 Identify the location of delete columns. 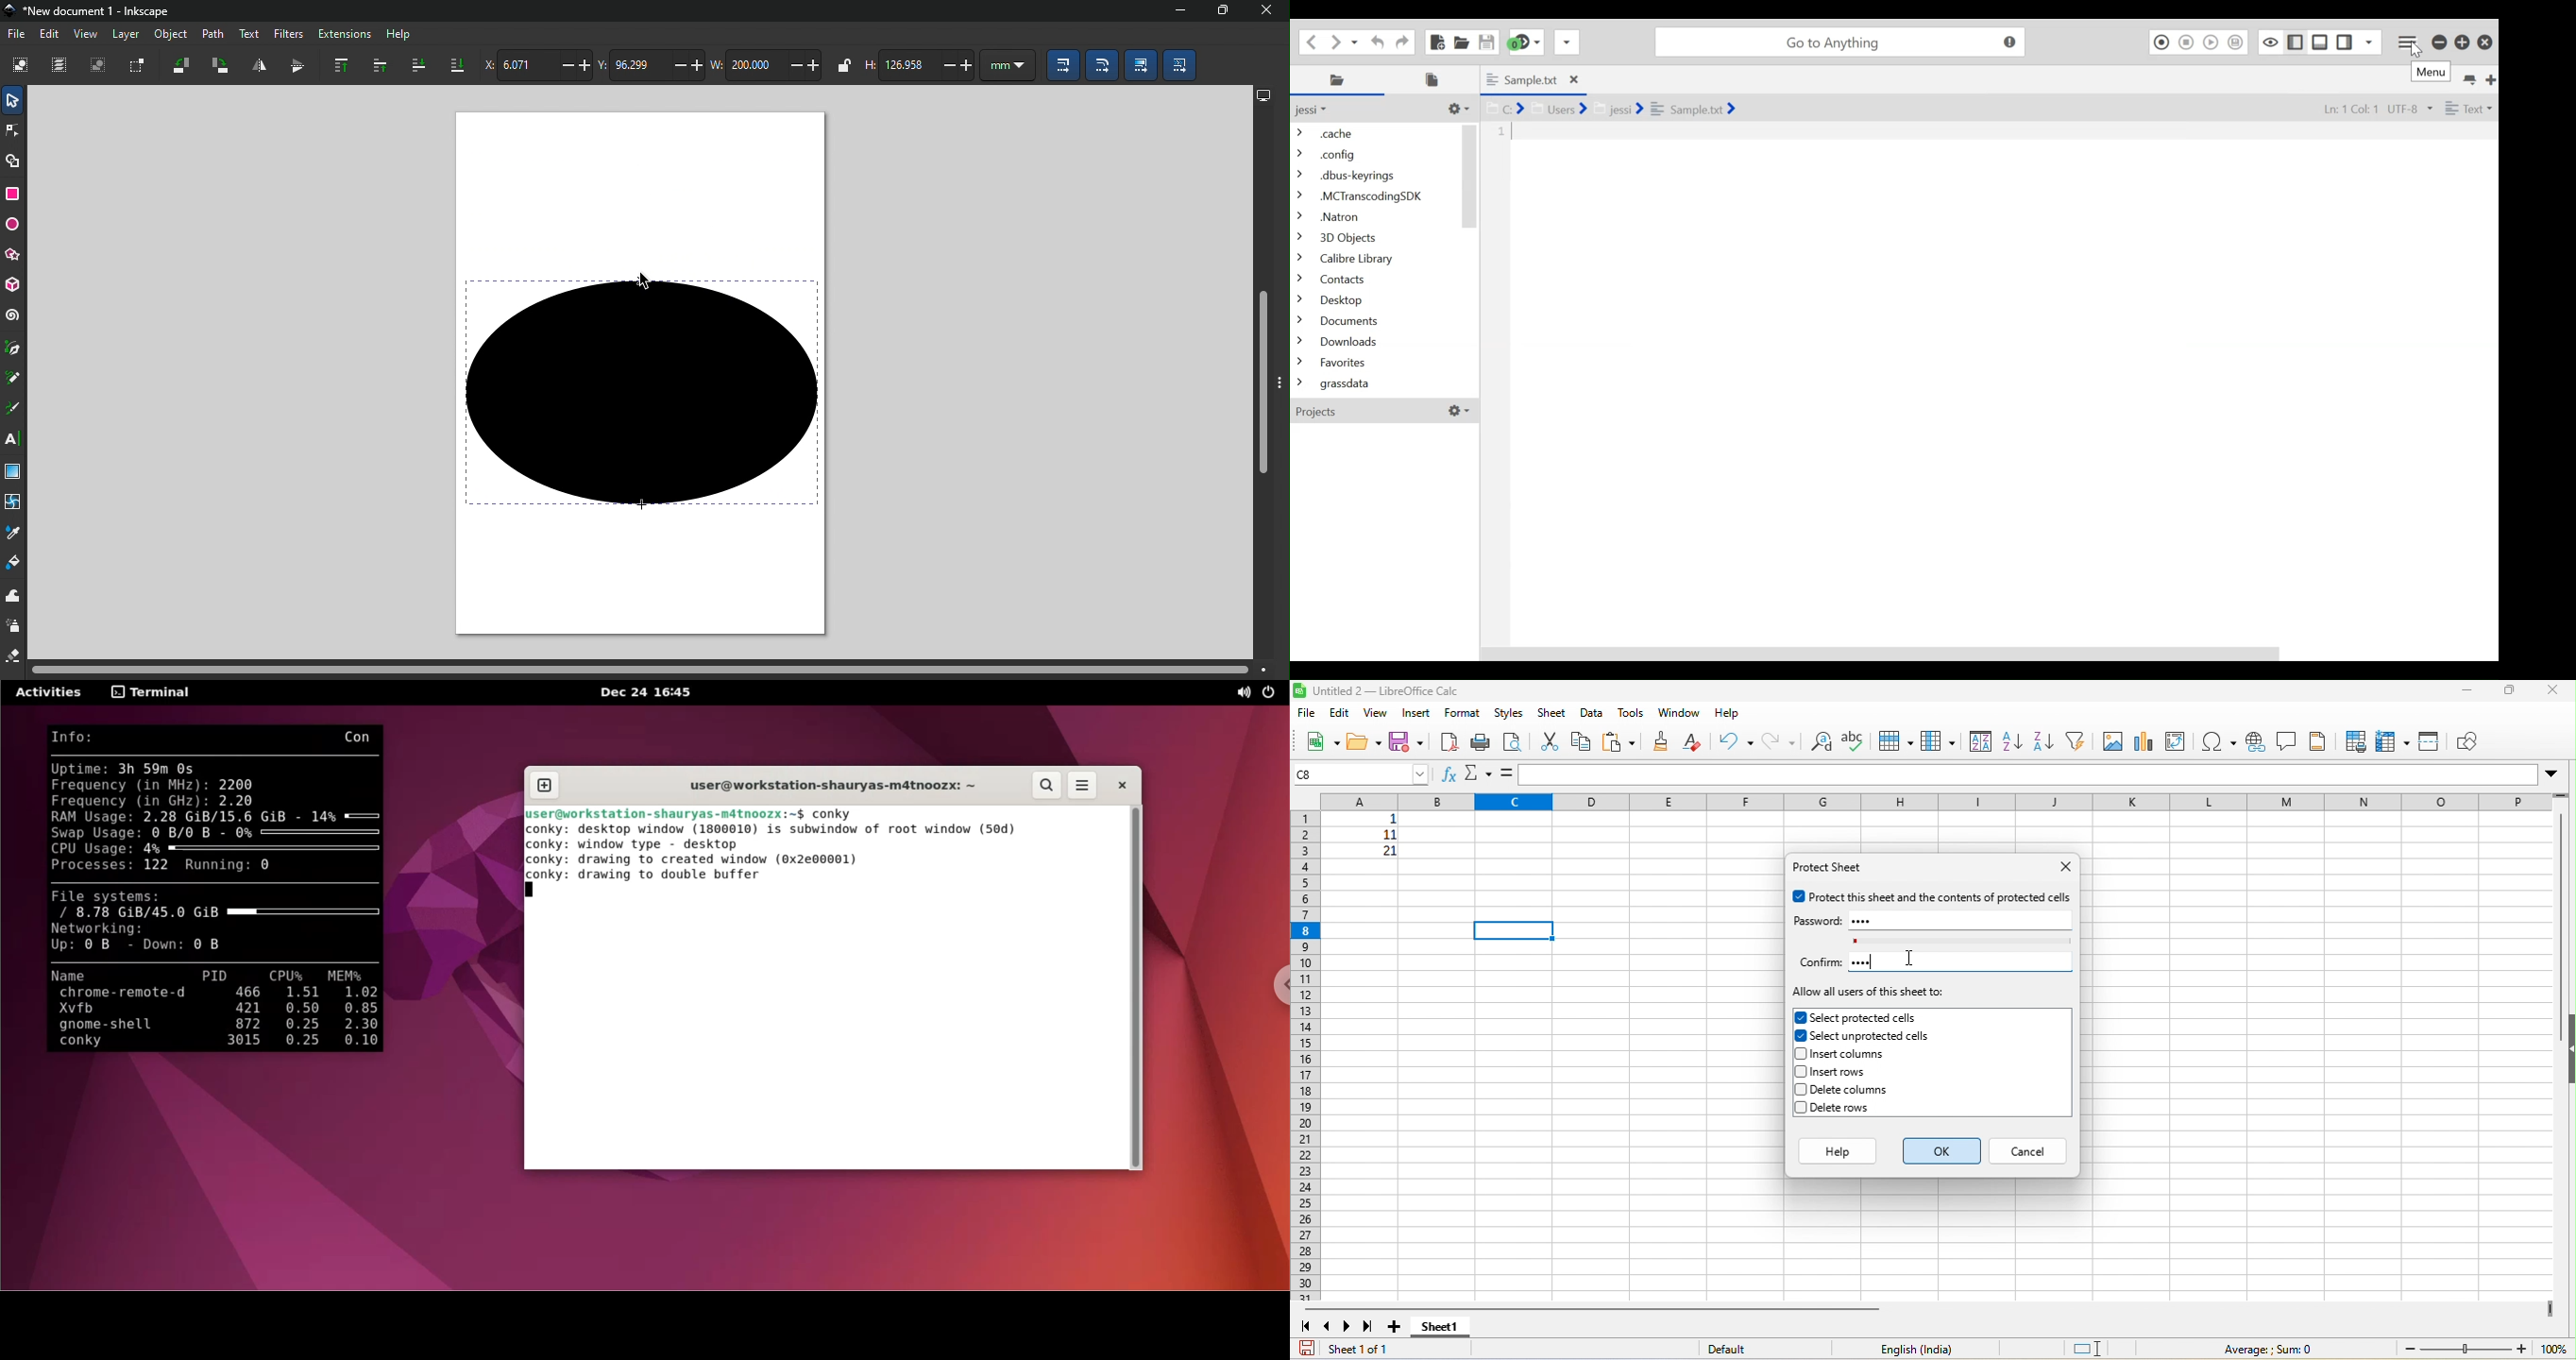
(1869, 1092).